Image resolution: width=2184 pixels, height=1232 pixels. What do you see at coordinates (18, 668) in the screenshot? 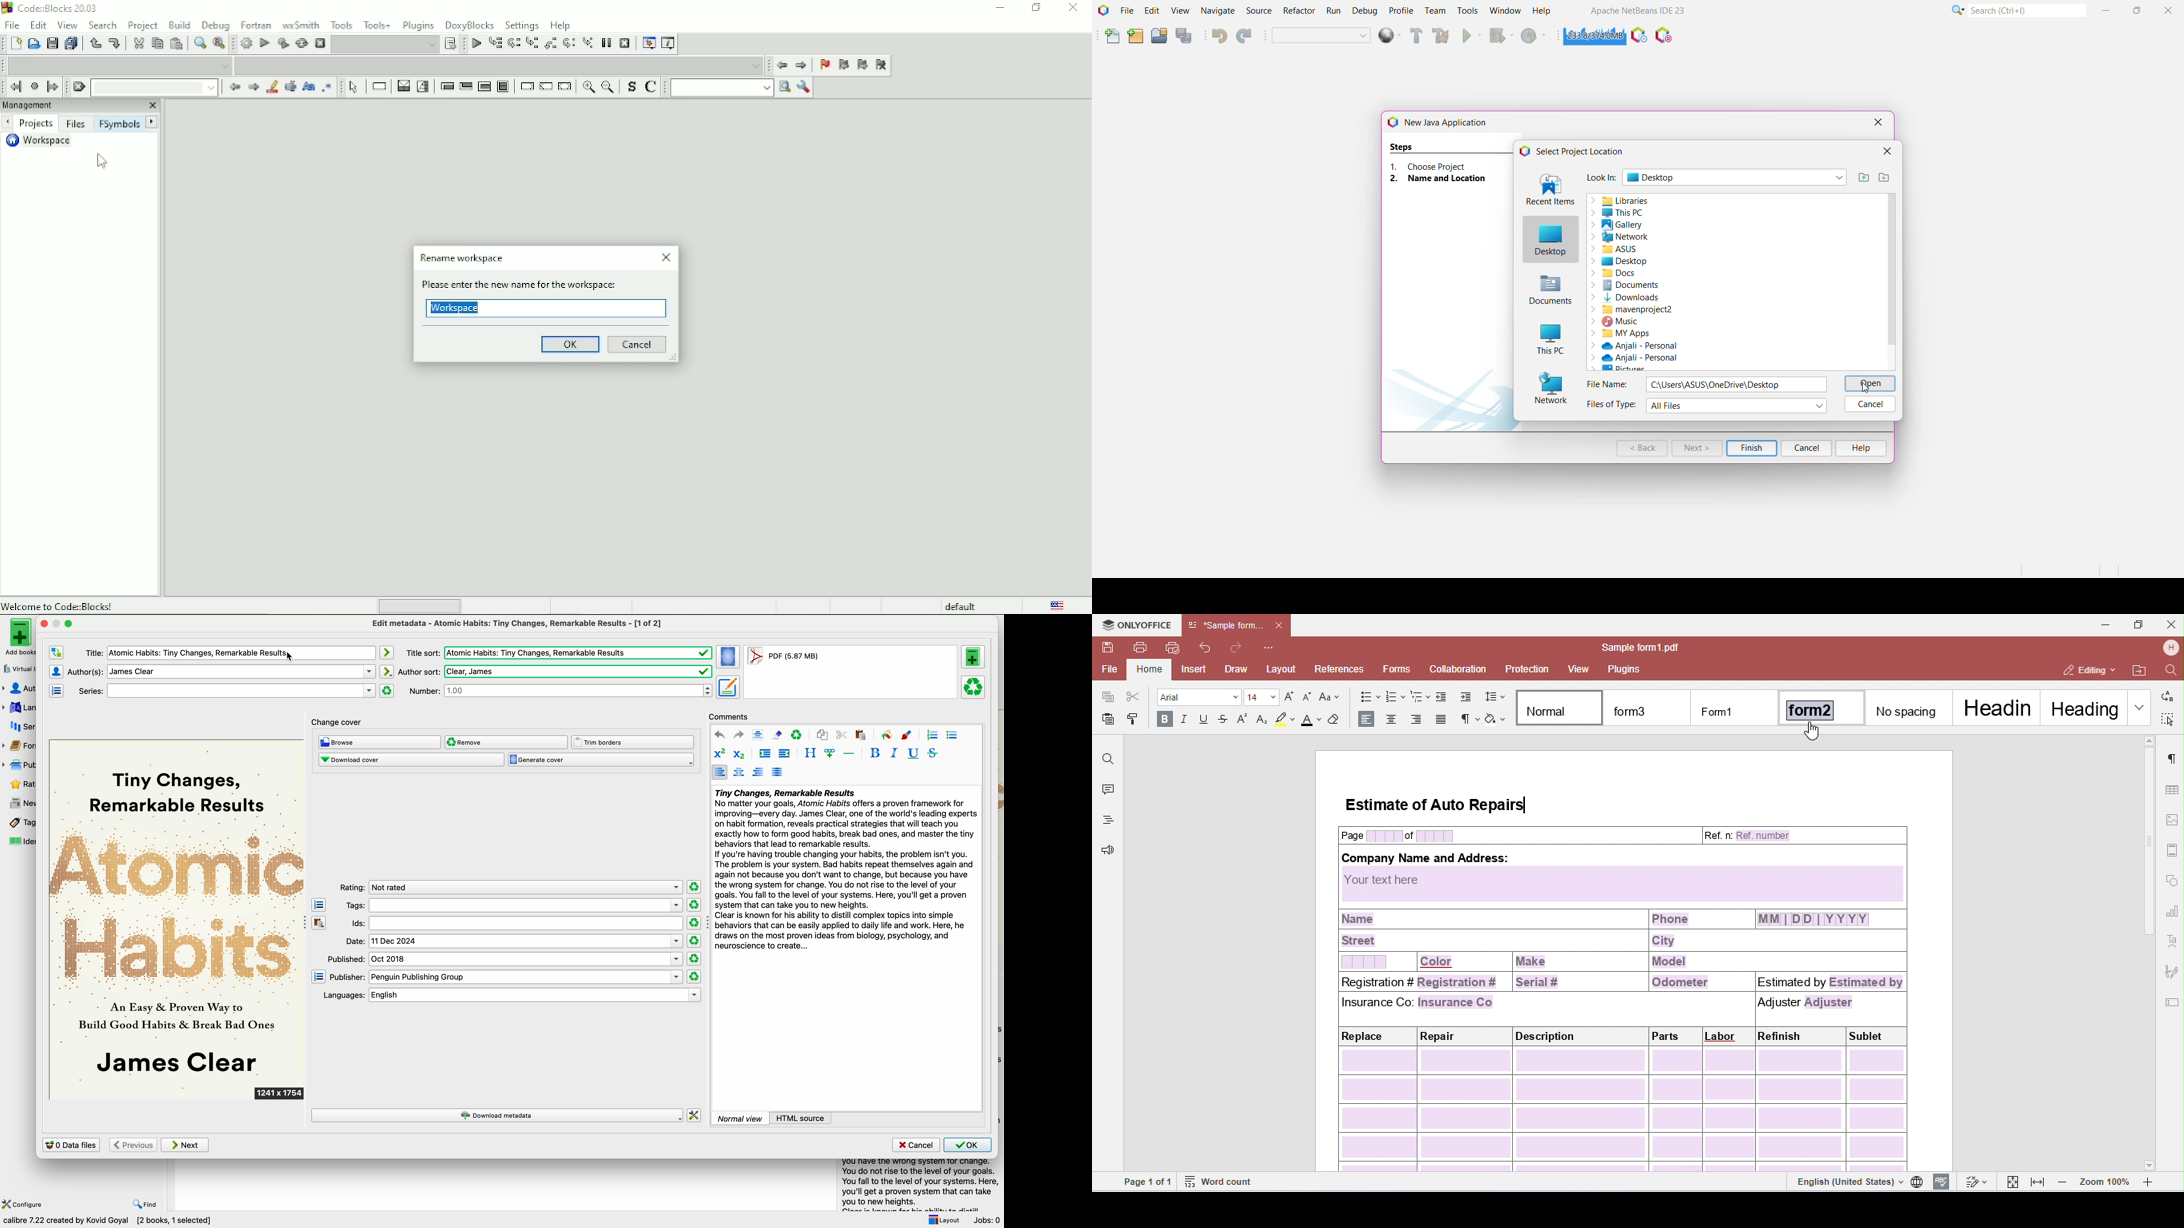
I see `virtual library` at bounding box center [18, 668].